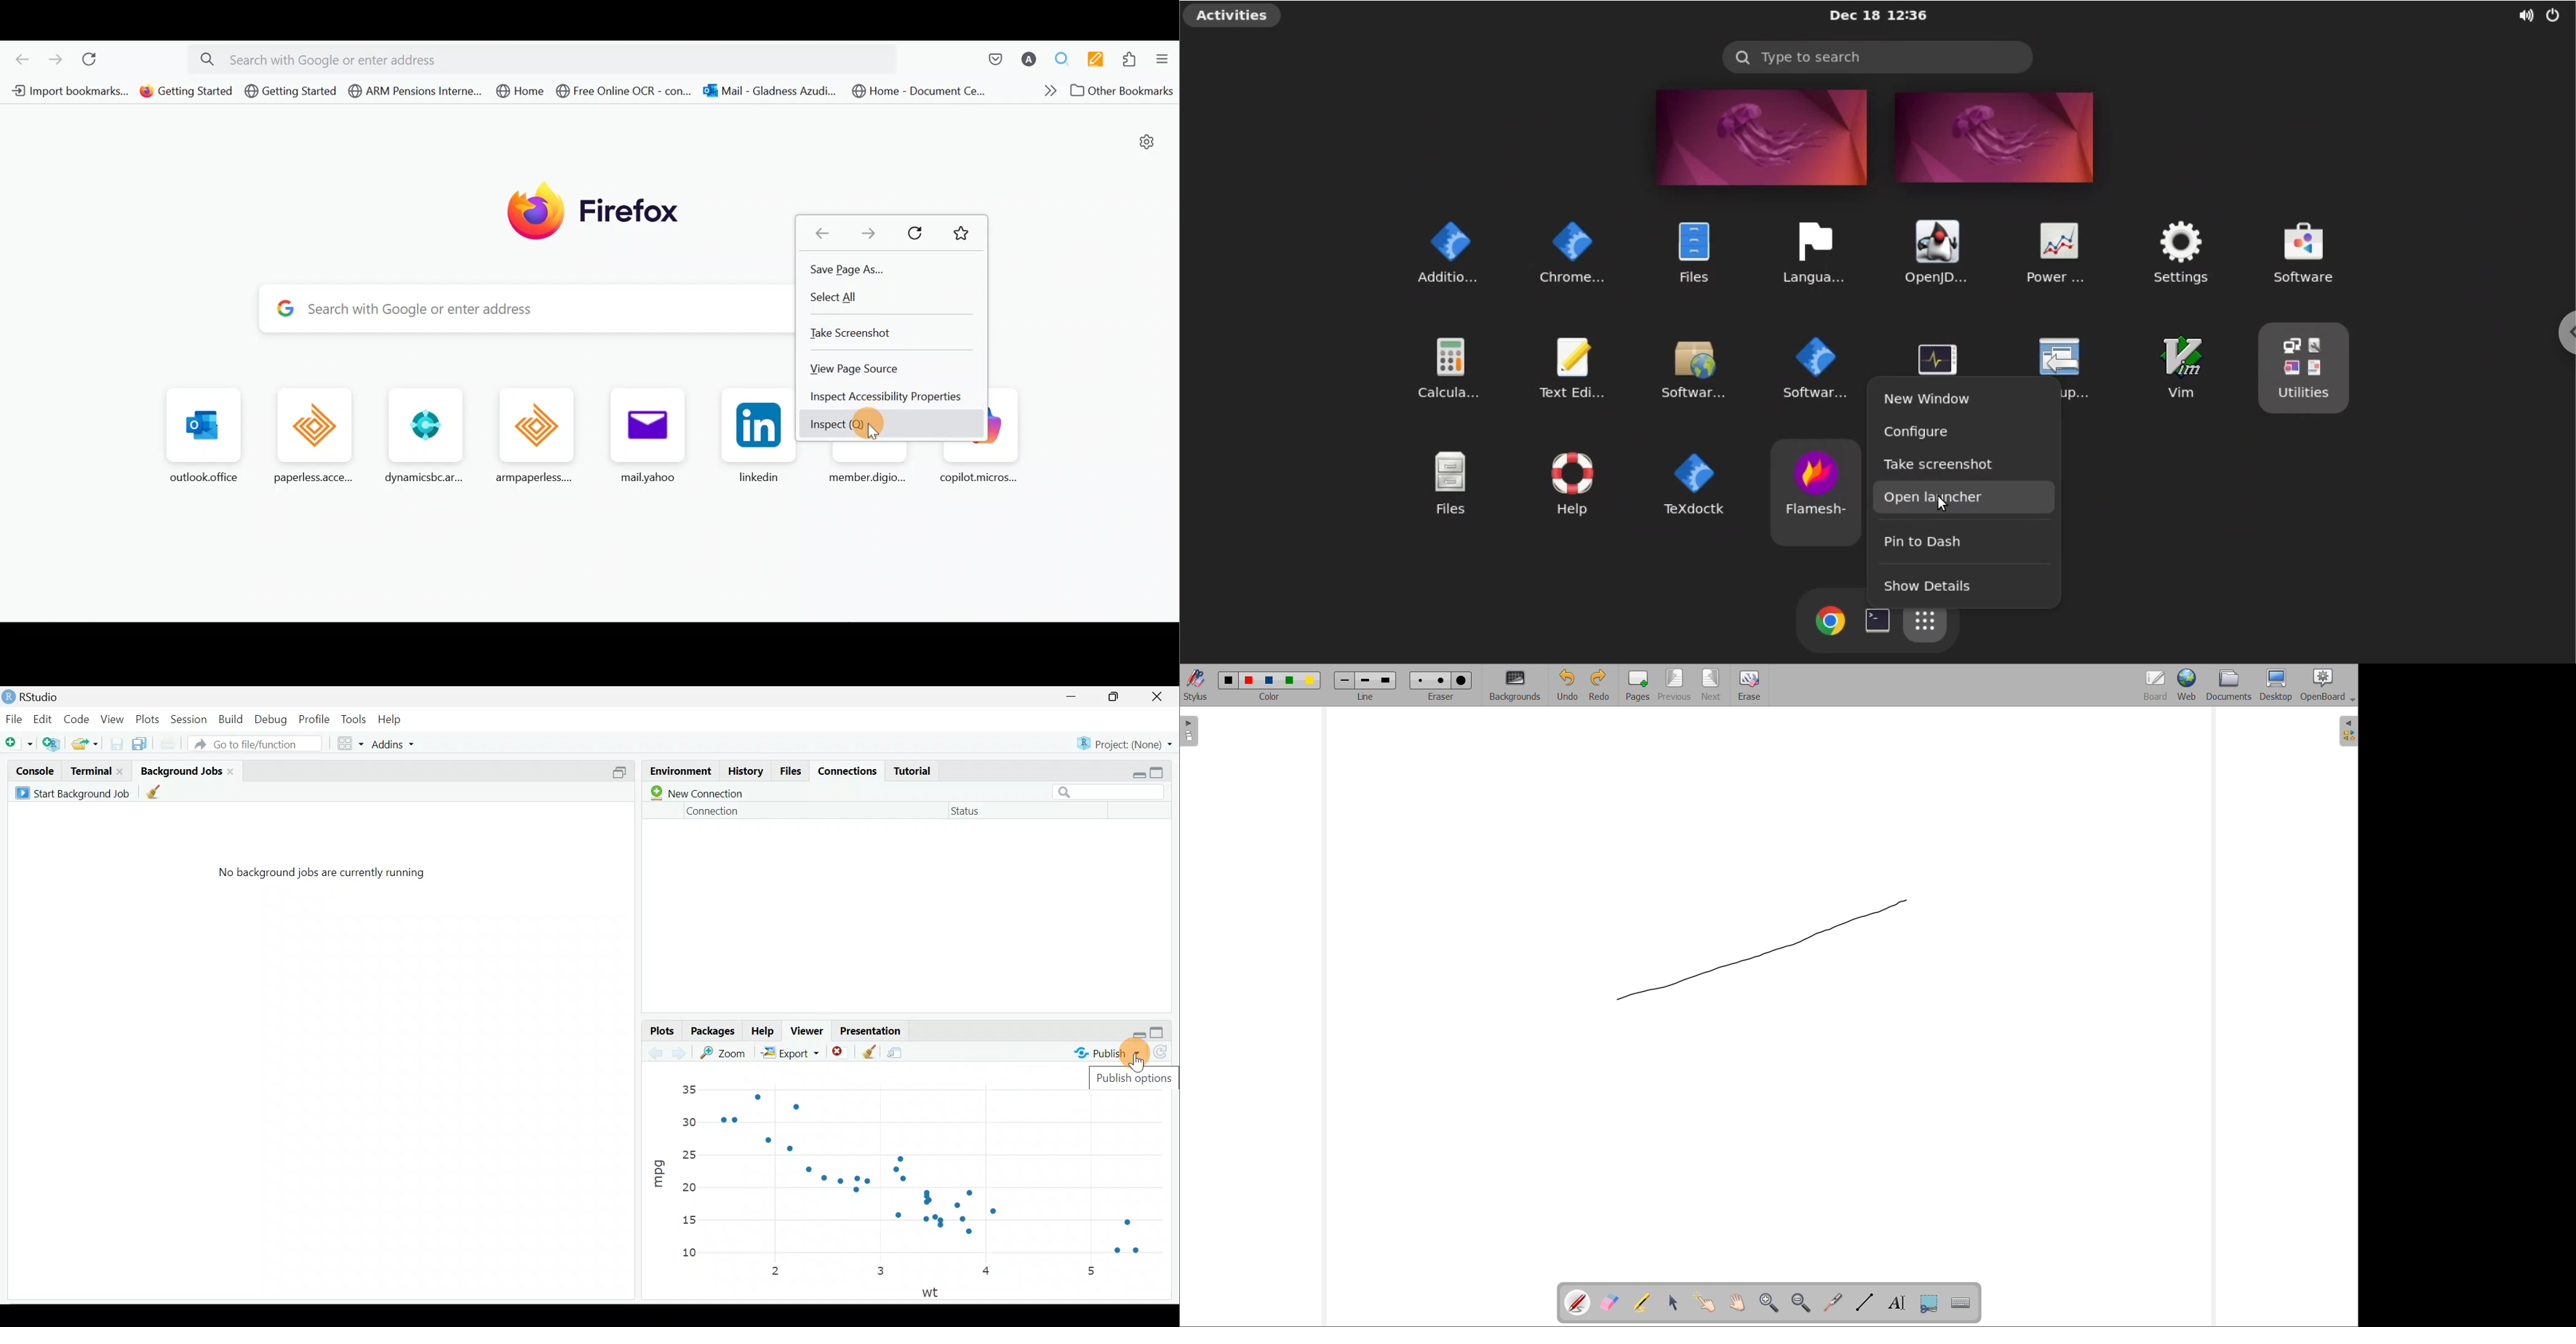 The width and height of the screenshot is (2576, 1344). Describe the element at coordinates (1687, 248) in the screenshot. I see `file manager` at that location.